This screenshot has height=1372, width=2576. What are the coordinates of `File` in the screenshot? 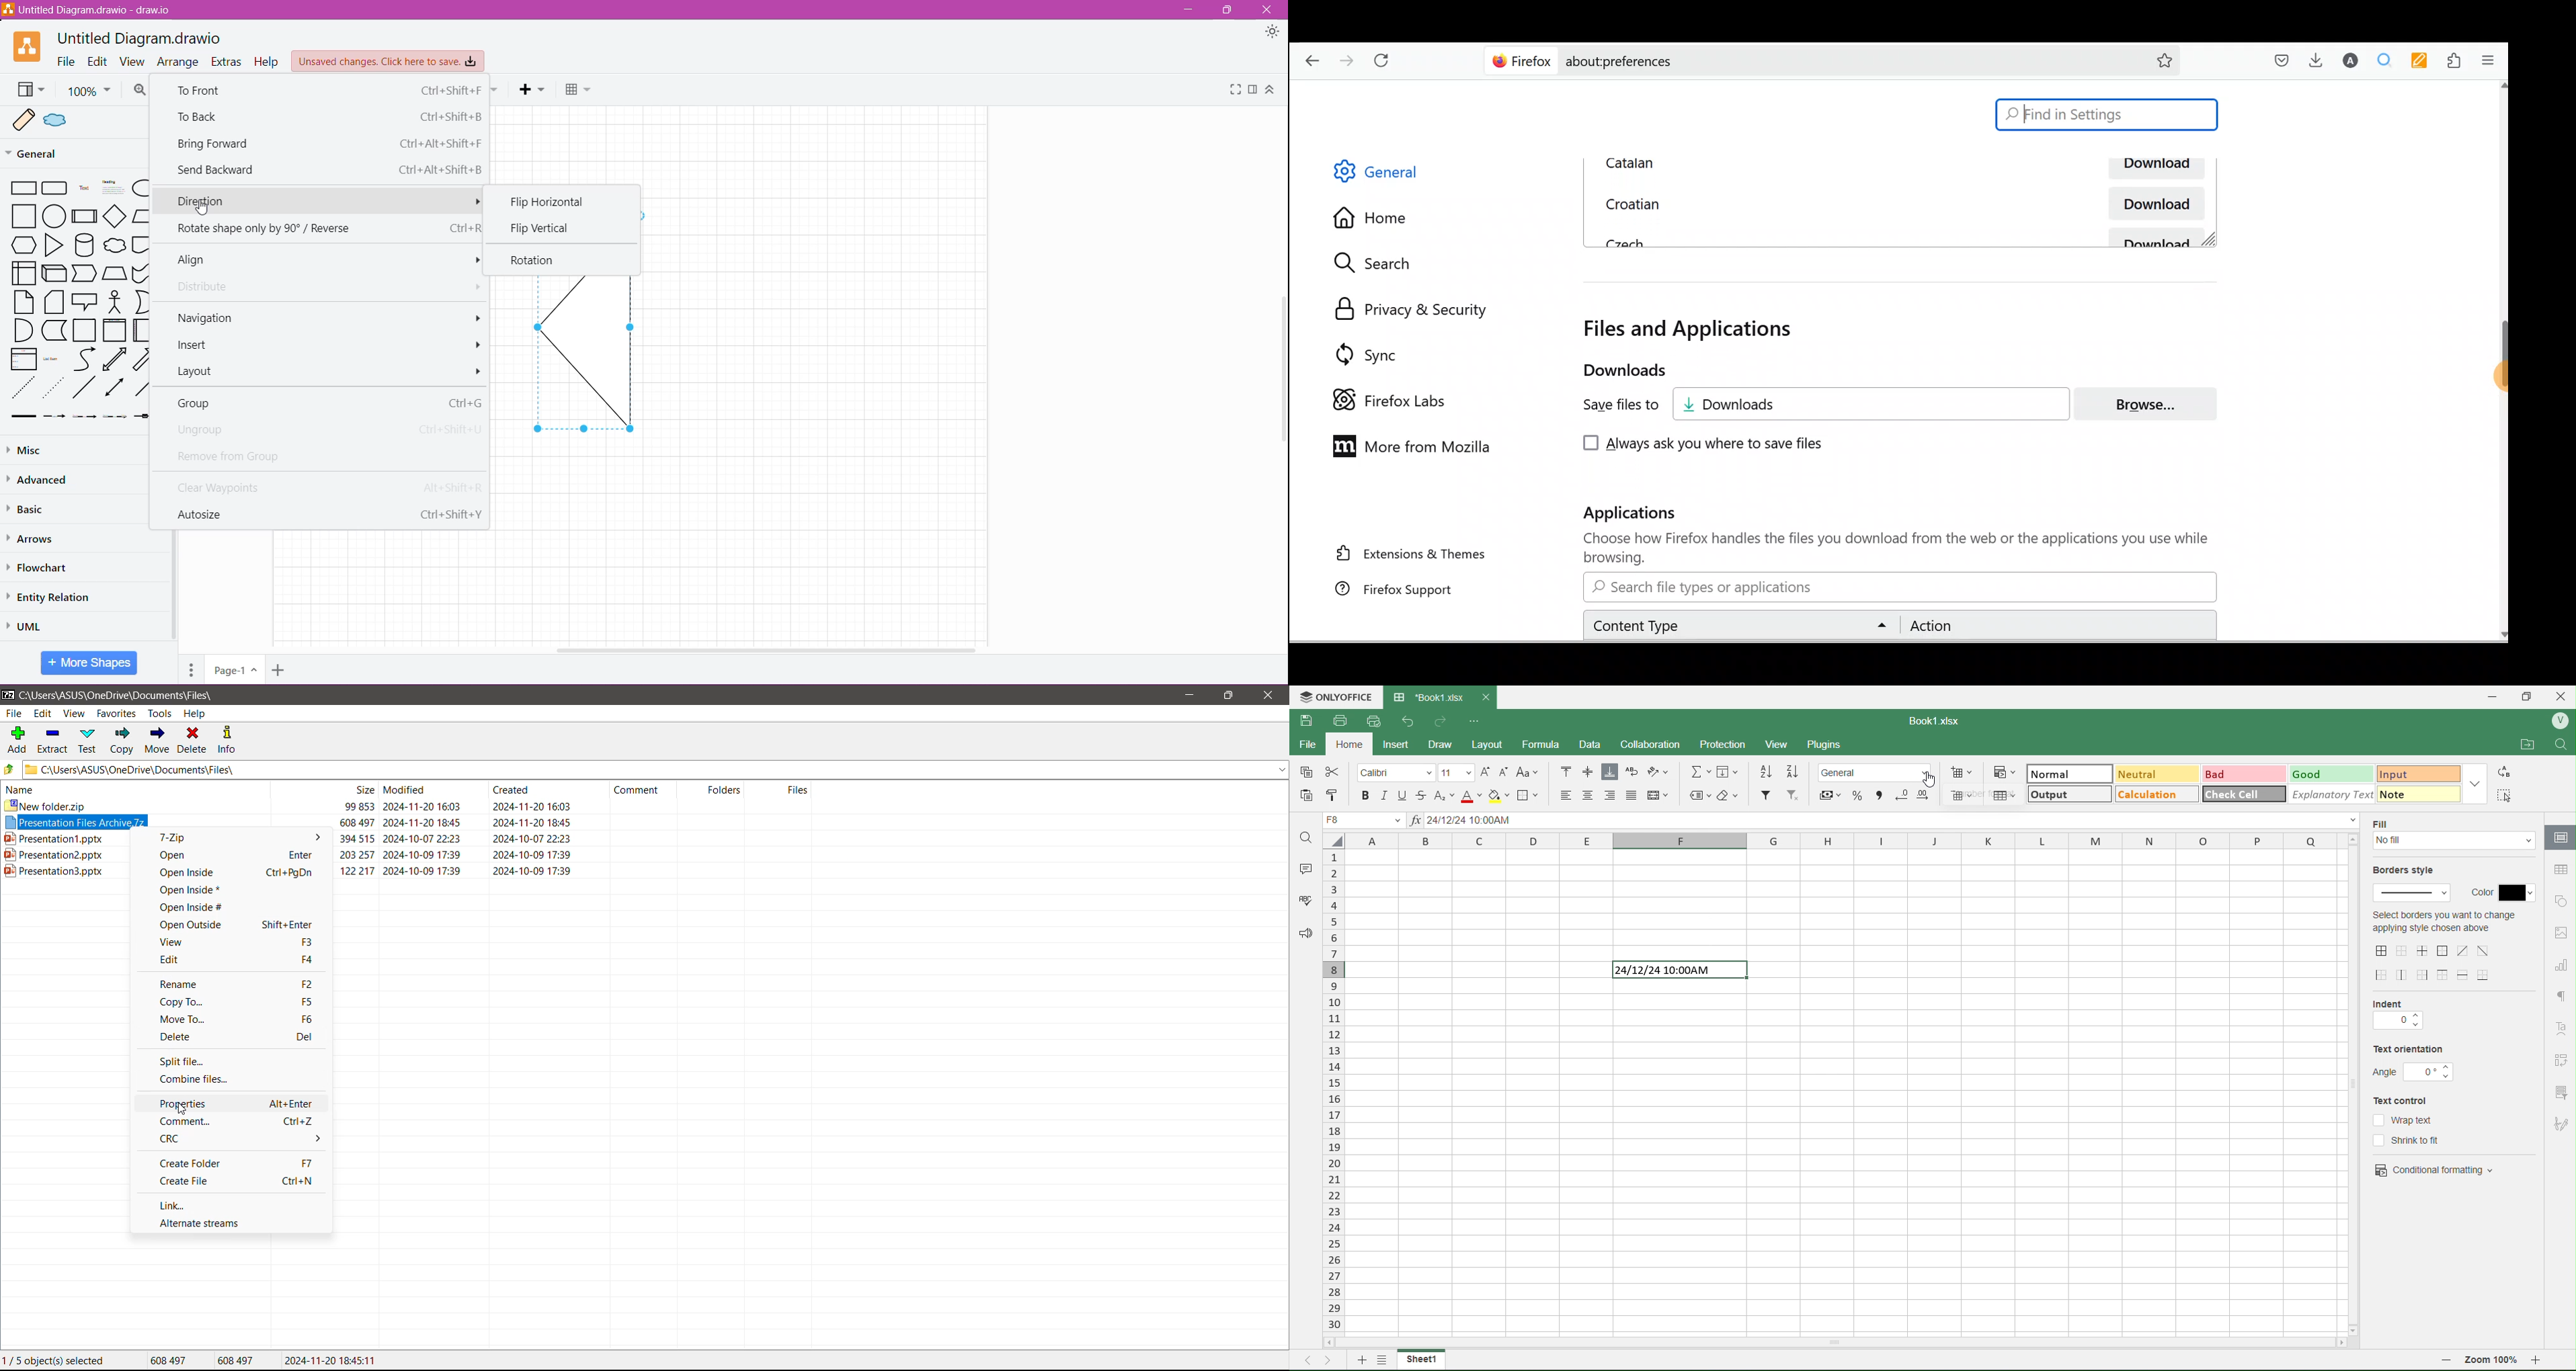 It's located at (12, 713).